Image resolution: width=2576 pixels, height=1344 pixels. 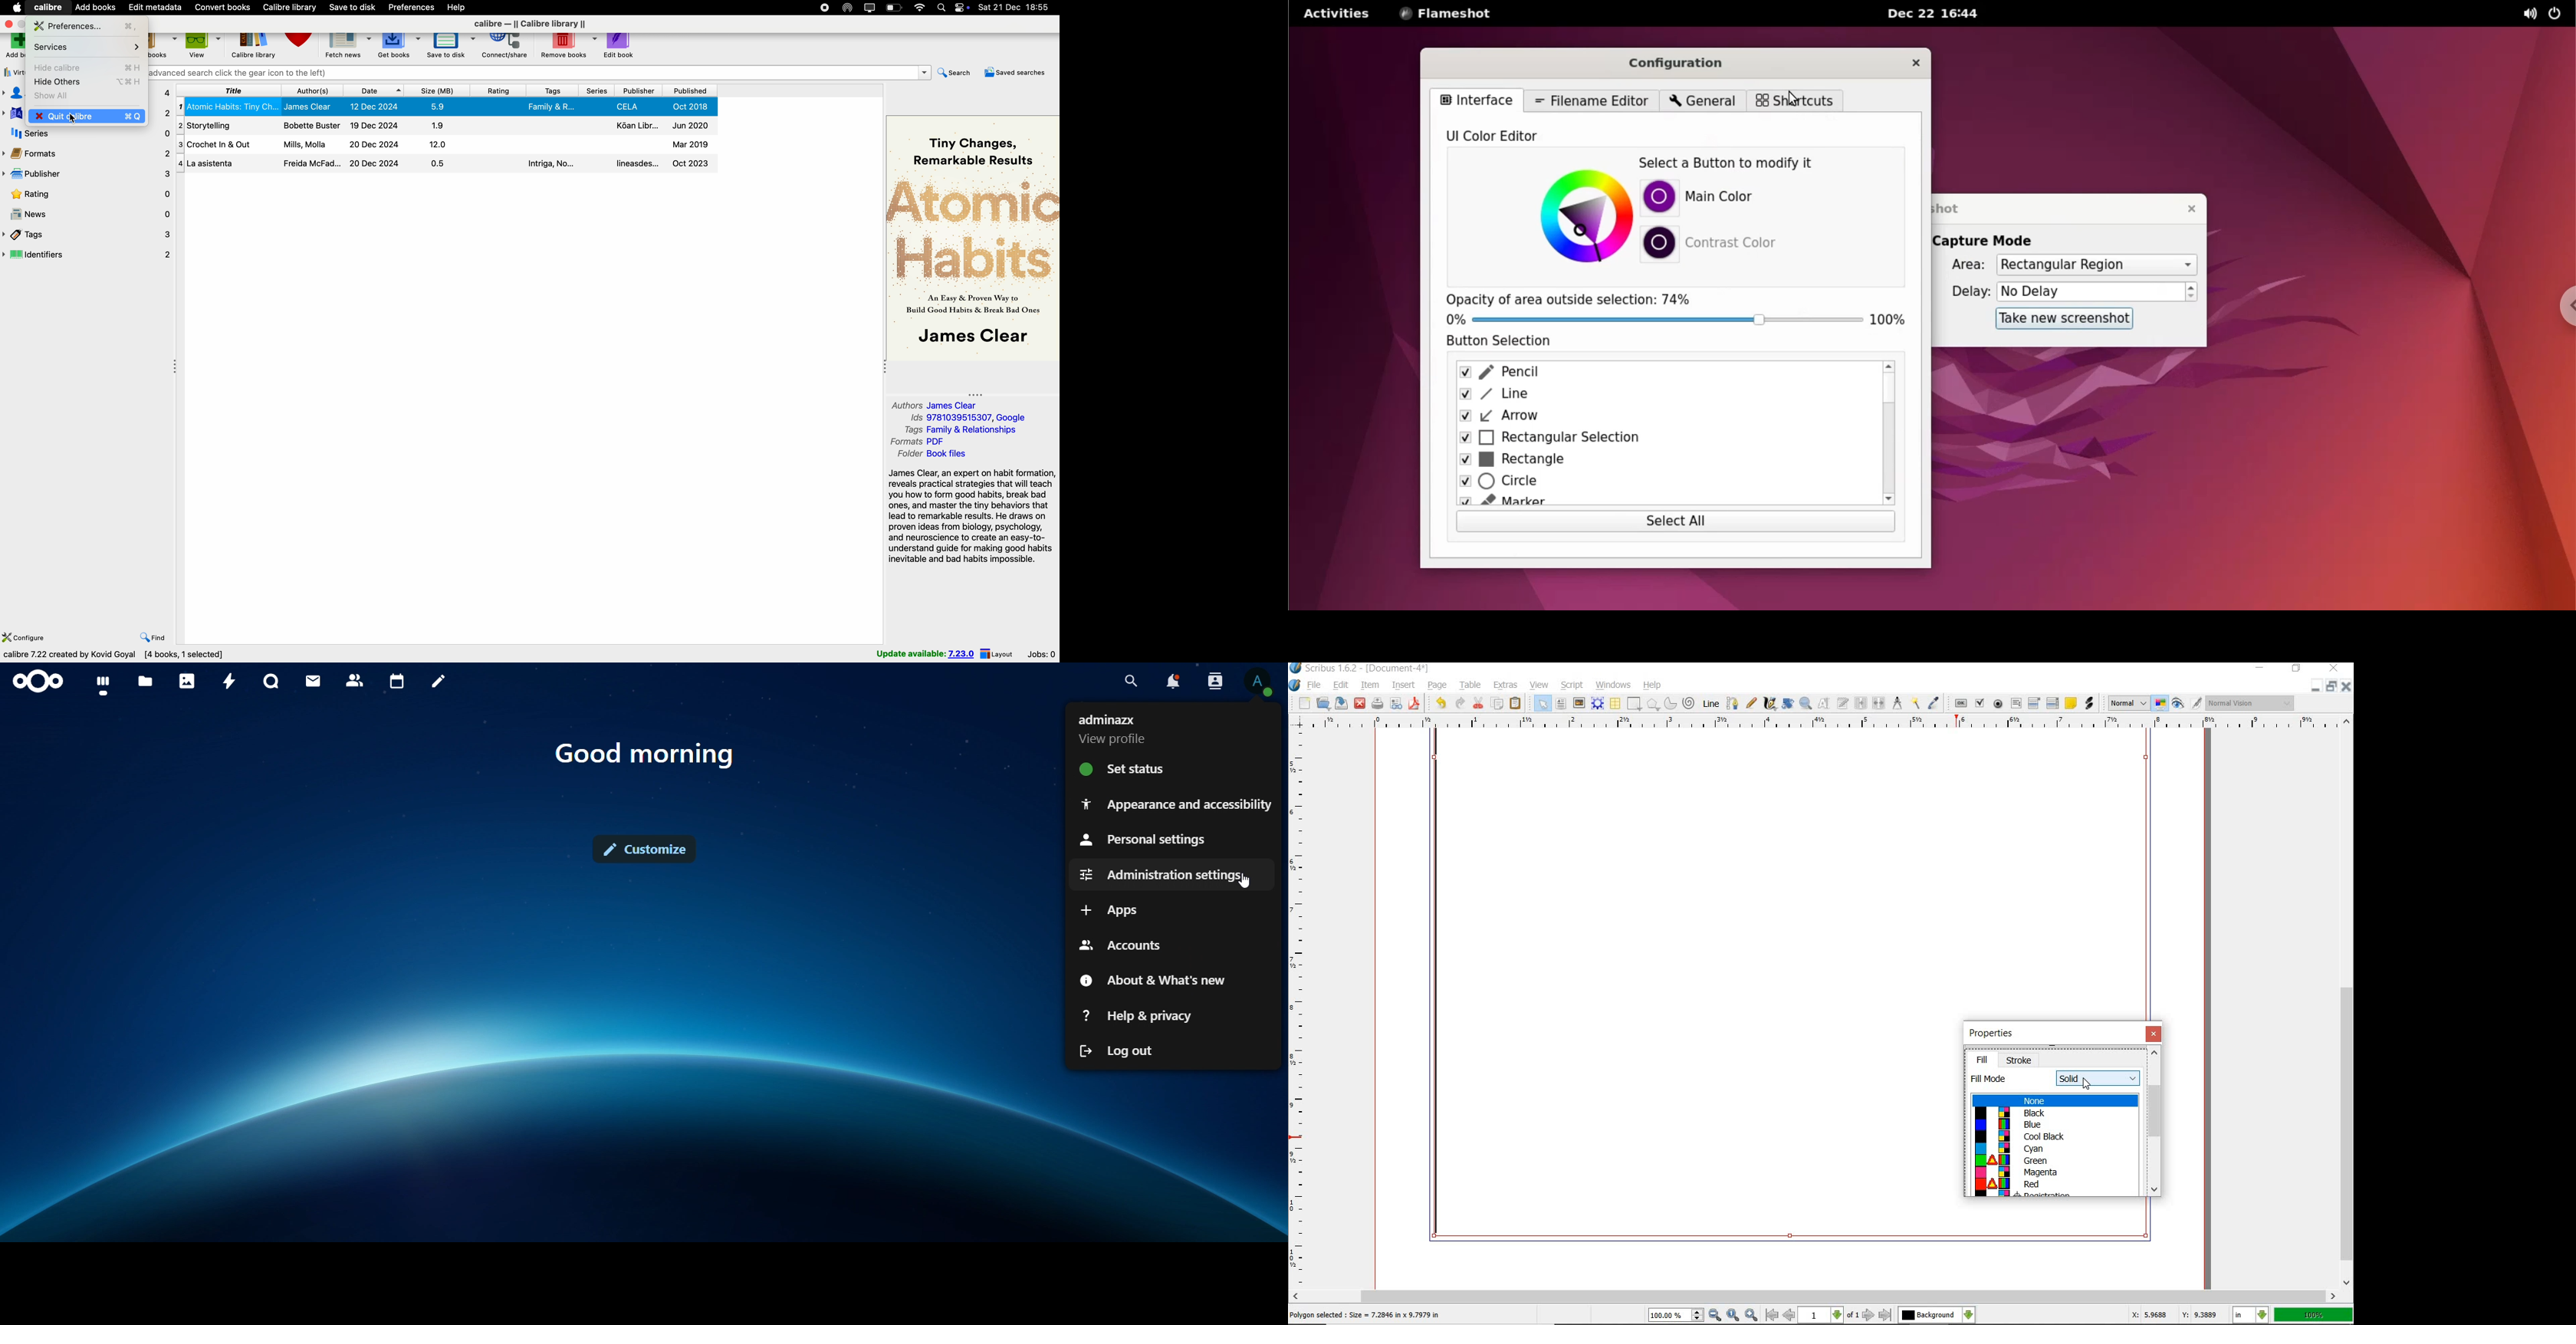 I want to click on battery, so click(x=894, y=8).